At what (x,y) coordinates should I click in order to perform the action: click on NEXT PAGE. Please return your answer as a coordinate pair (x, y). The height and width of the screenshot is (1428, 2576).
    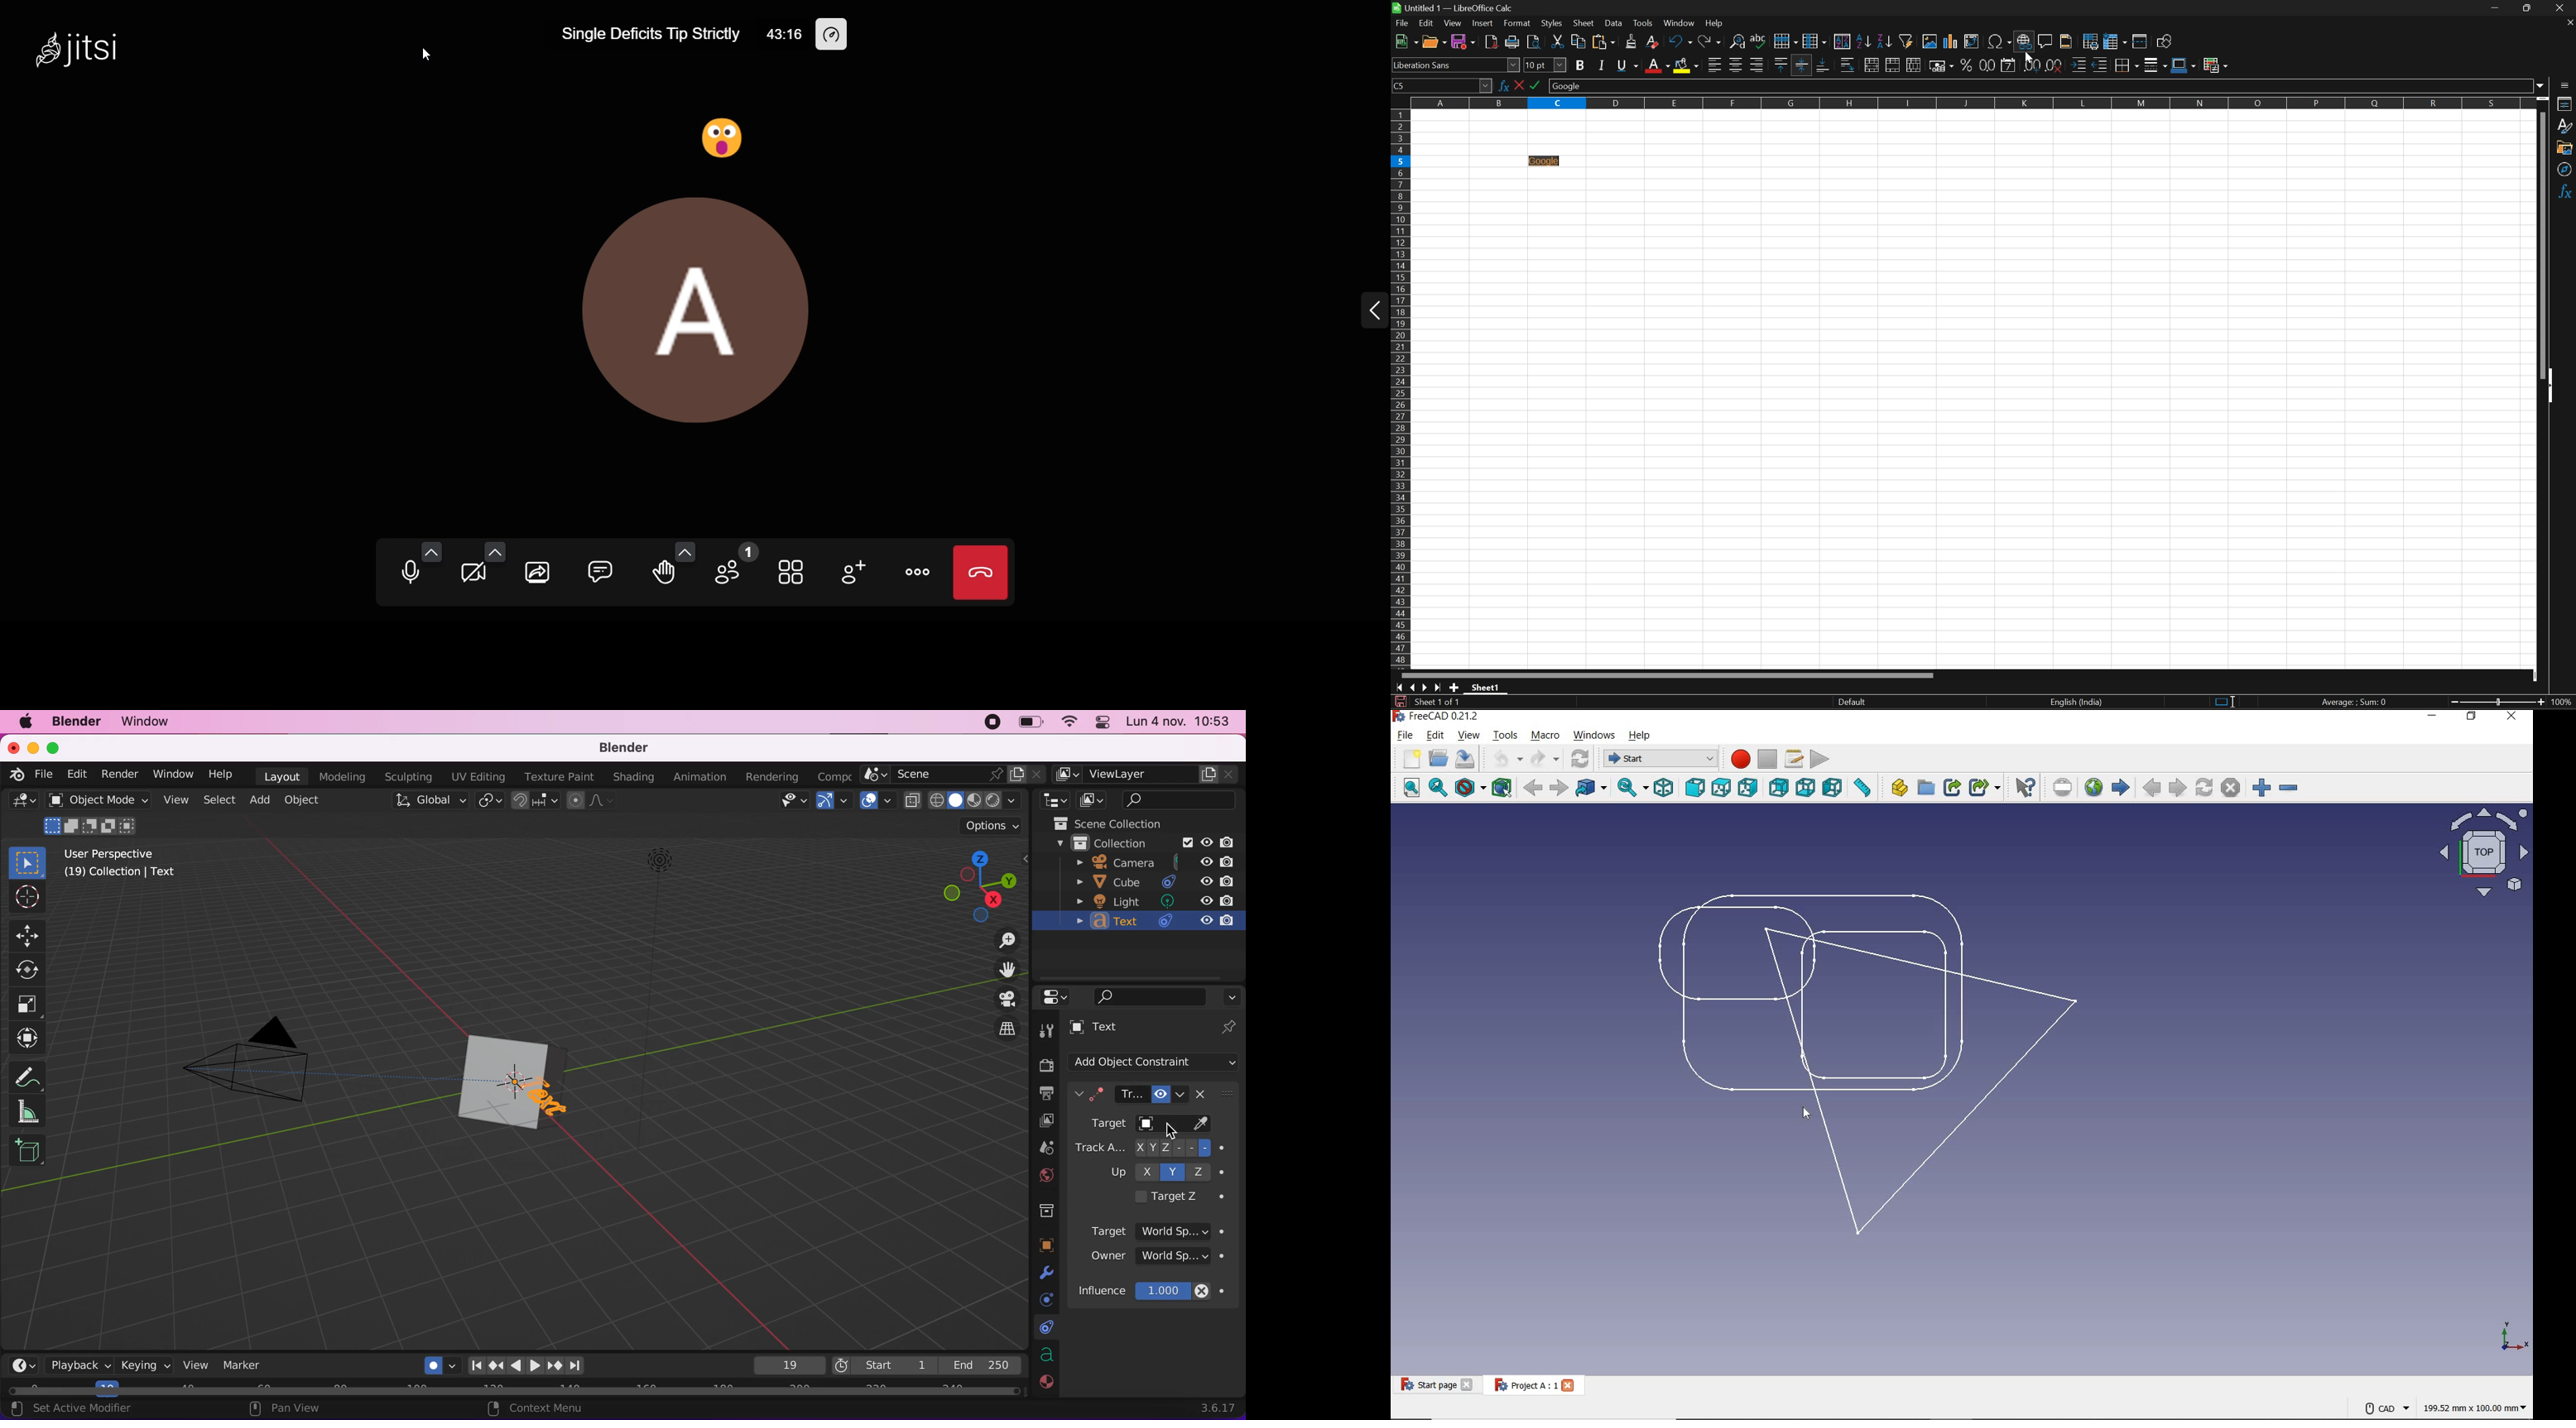
    Looking at the image, I should click on (2178, 787).